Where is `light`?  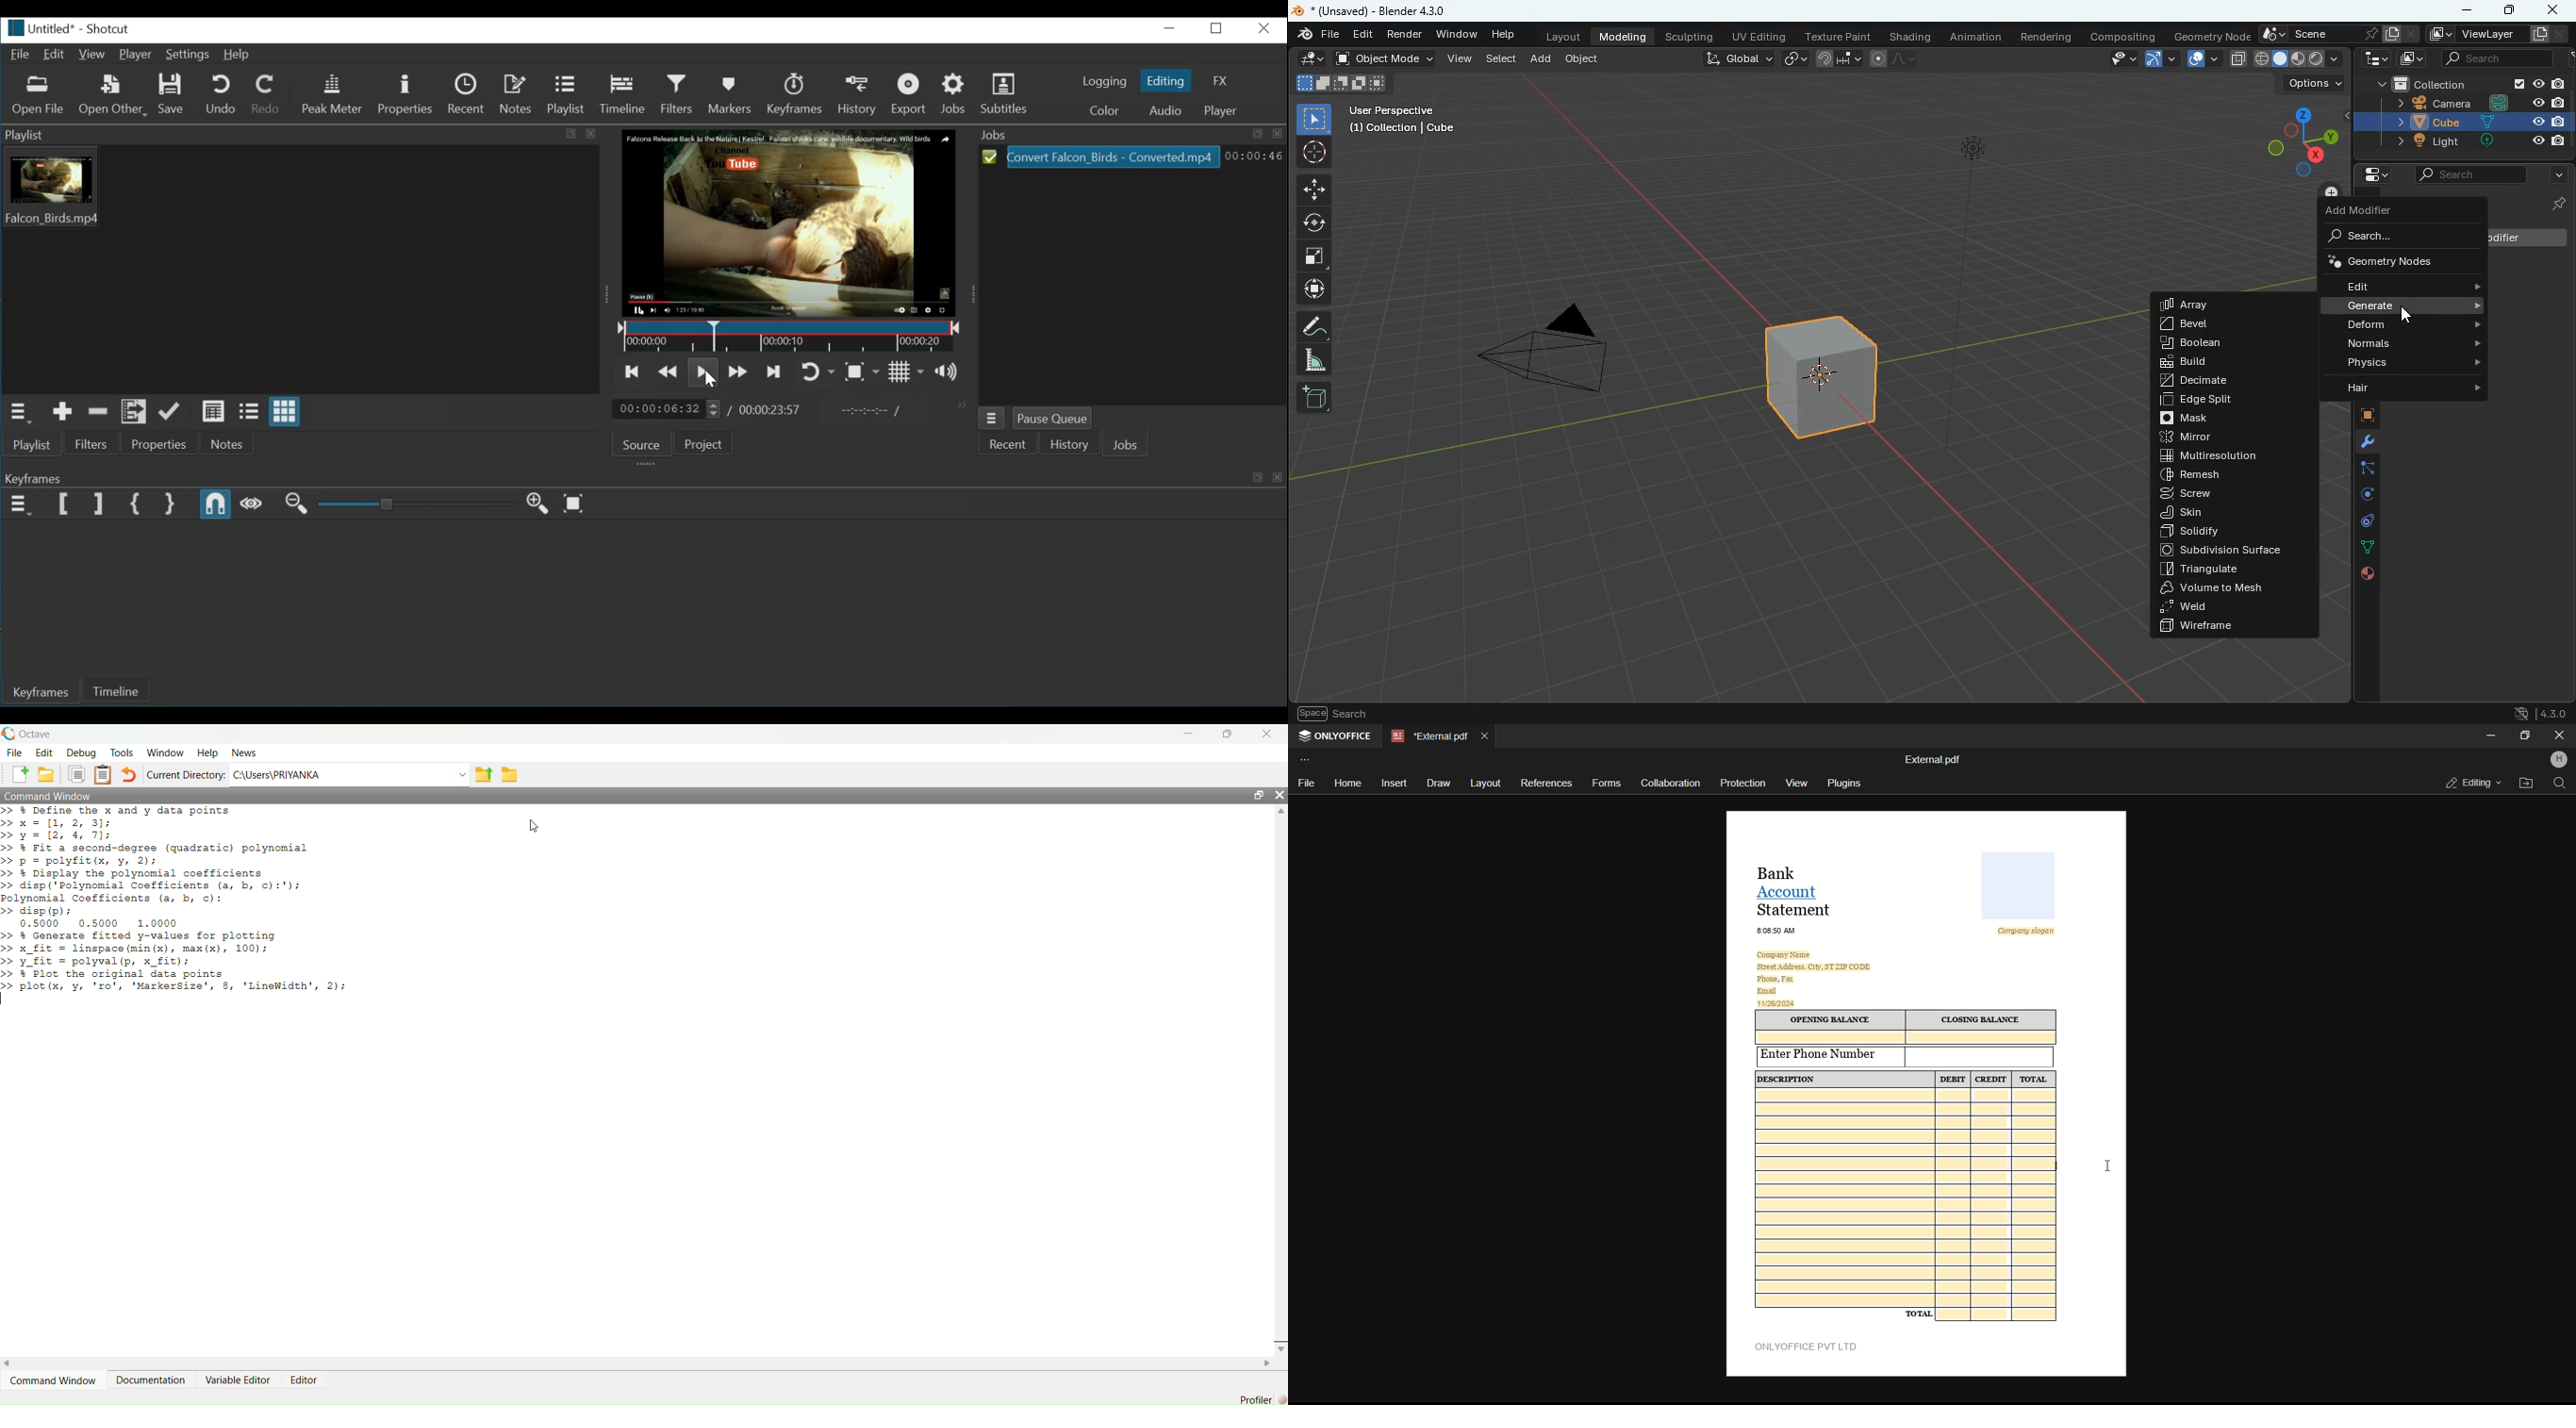 light is located at coordinates (1969, 294).